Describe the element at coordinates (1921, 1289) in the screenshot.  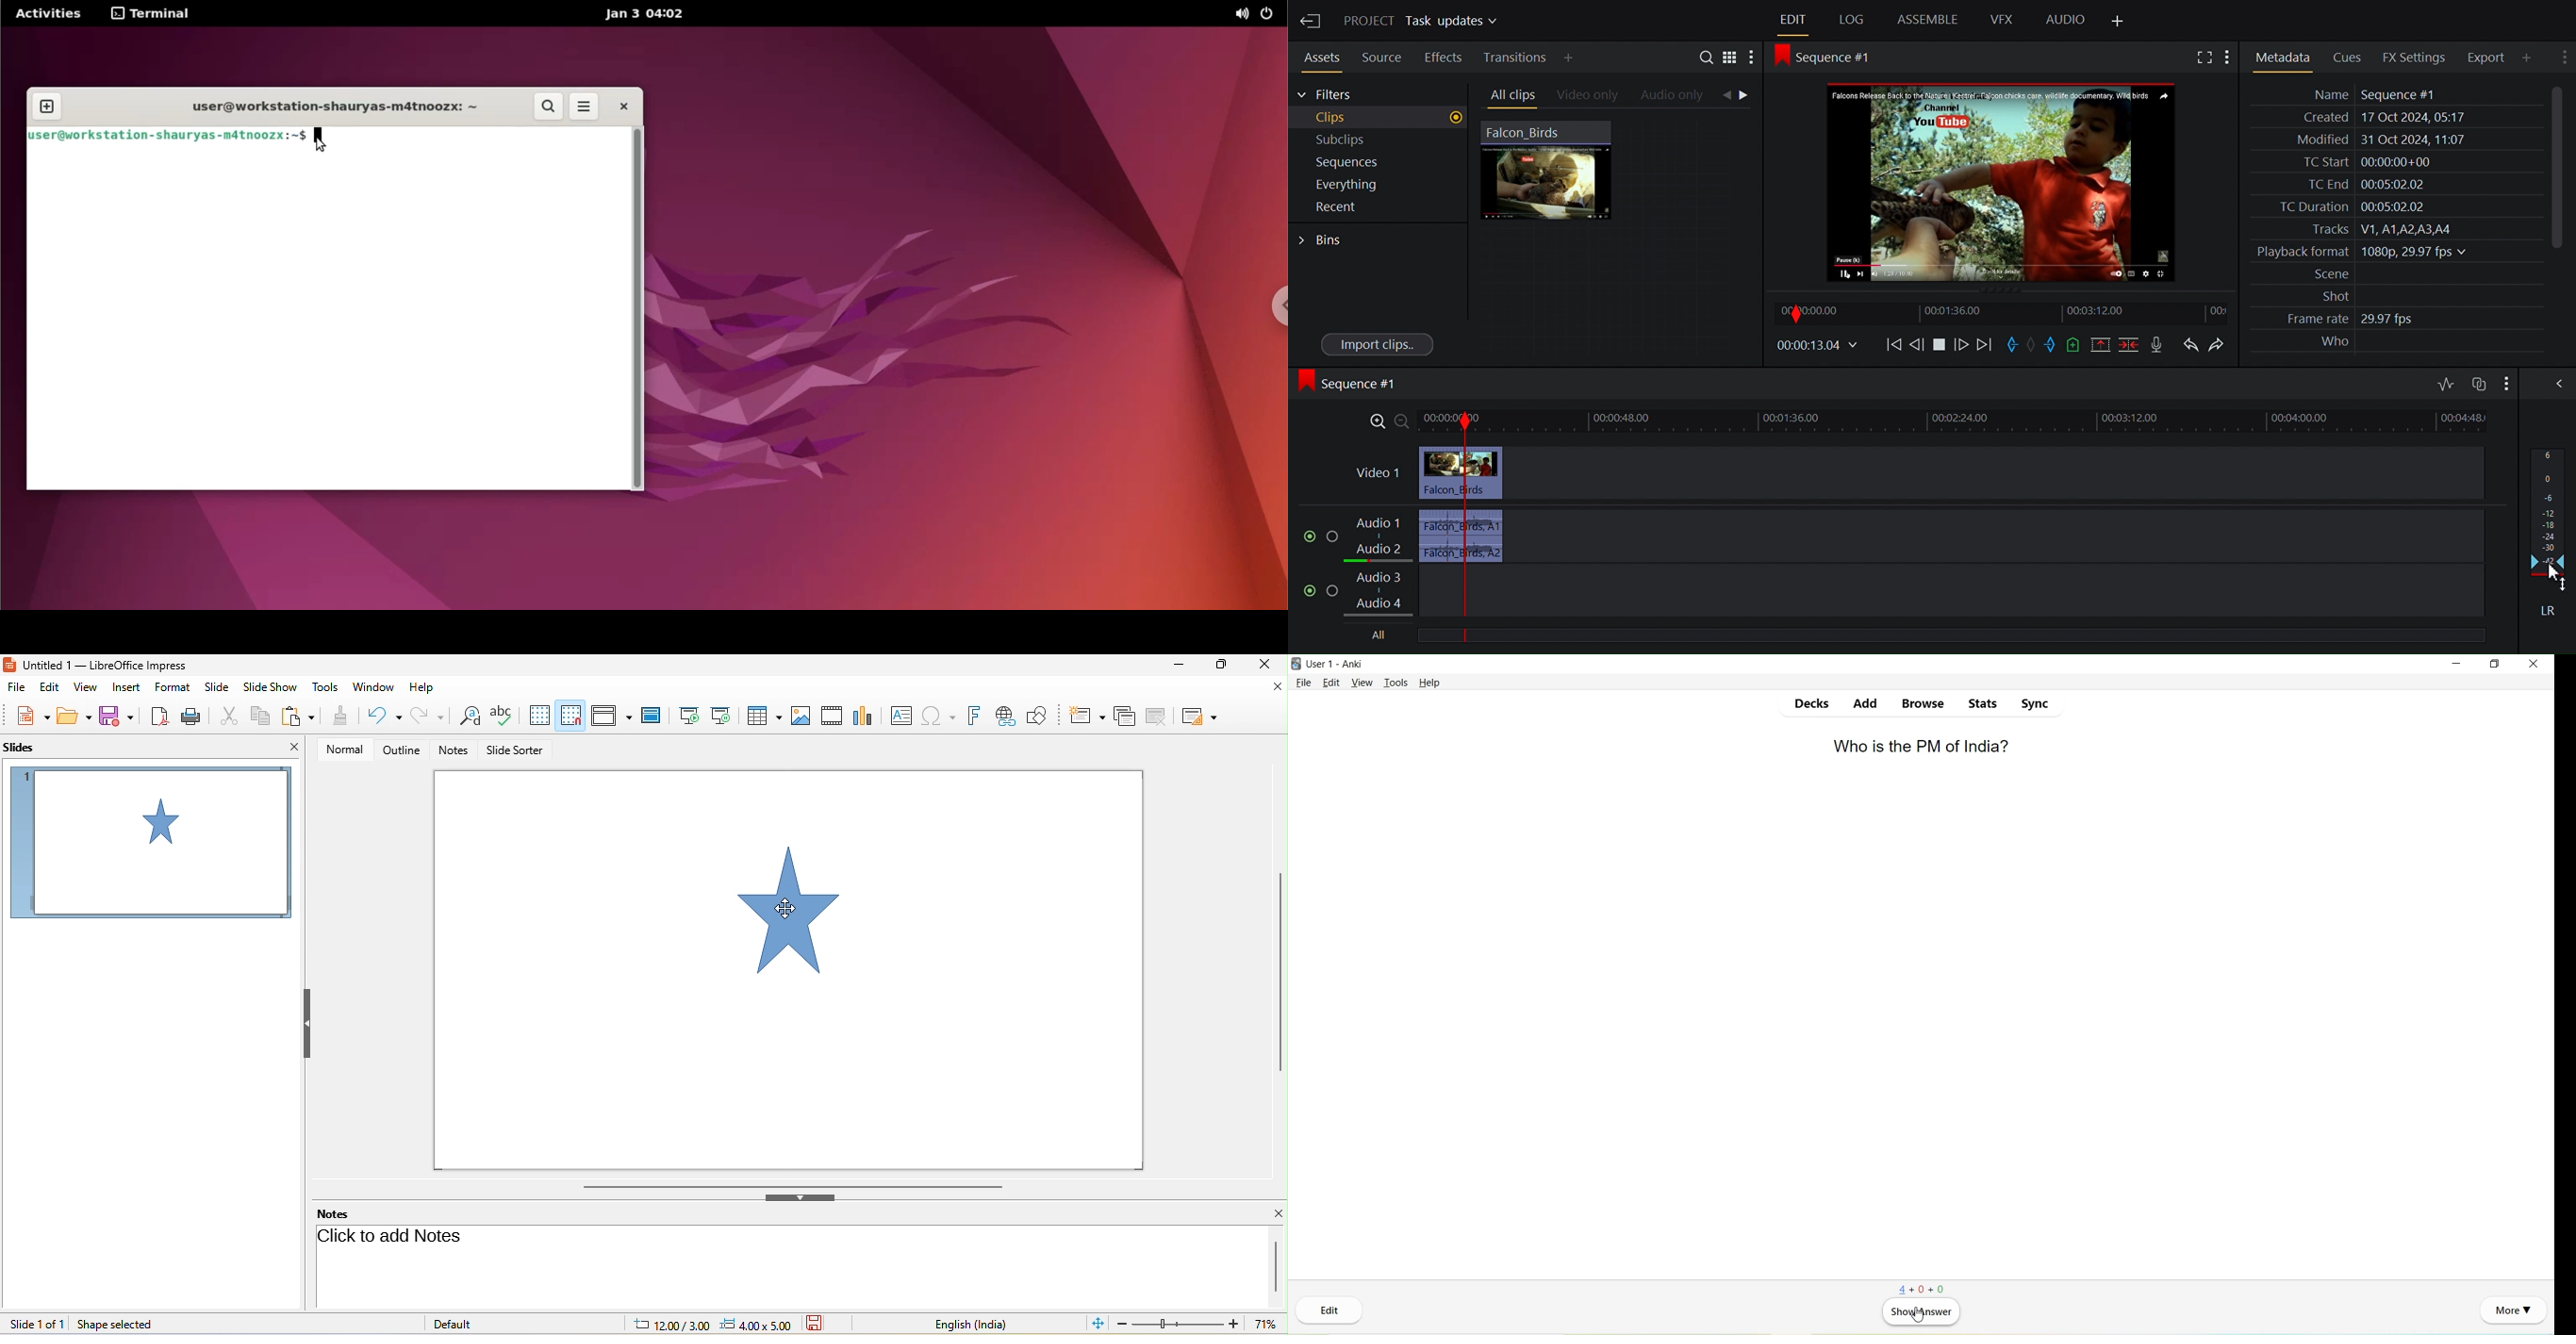
I see `4+0+0` at that location.